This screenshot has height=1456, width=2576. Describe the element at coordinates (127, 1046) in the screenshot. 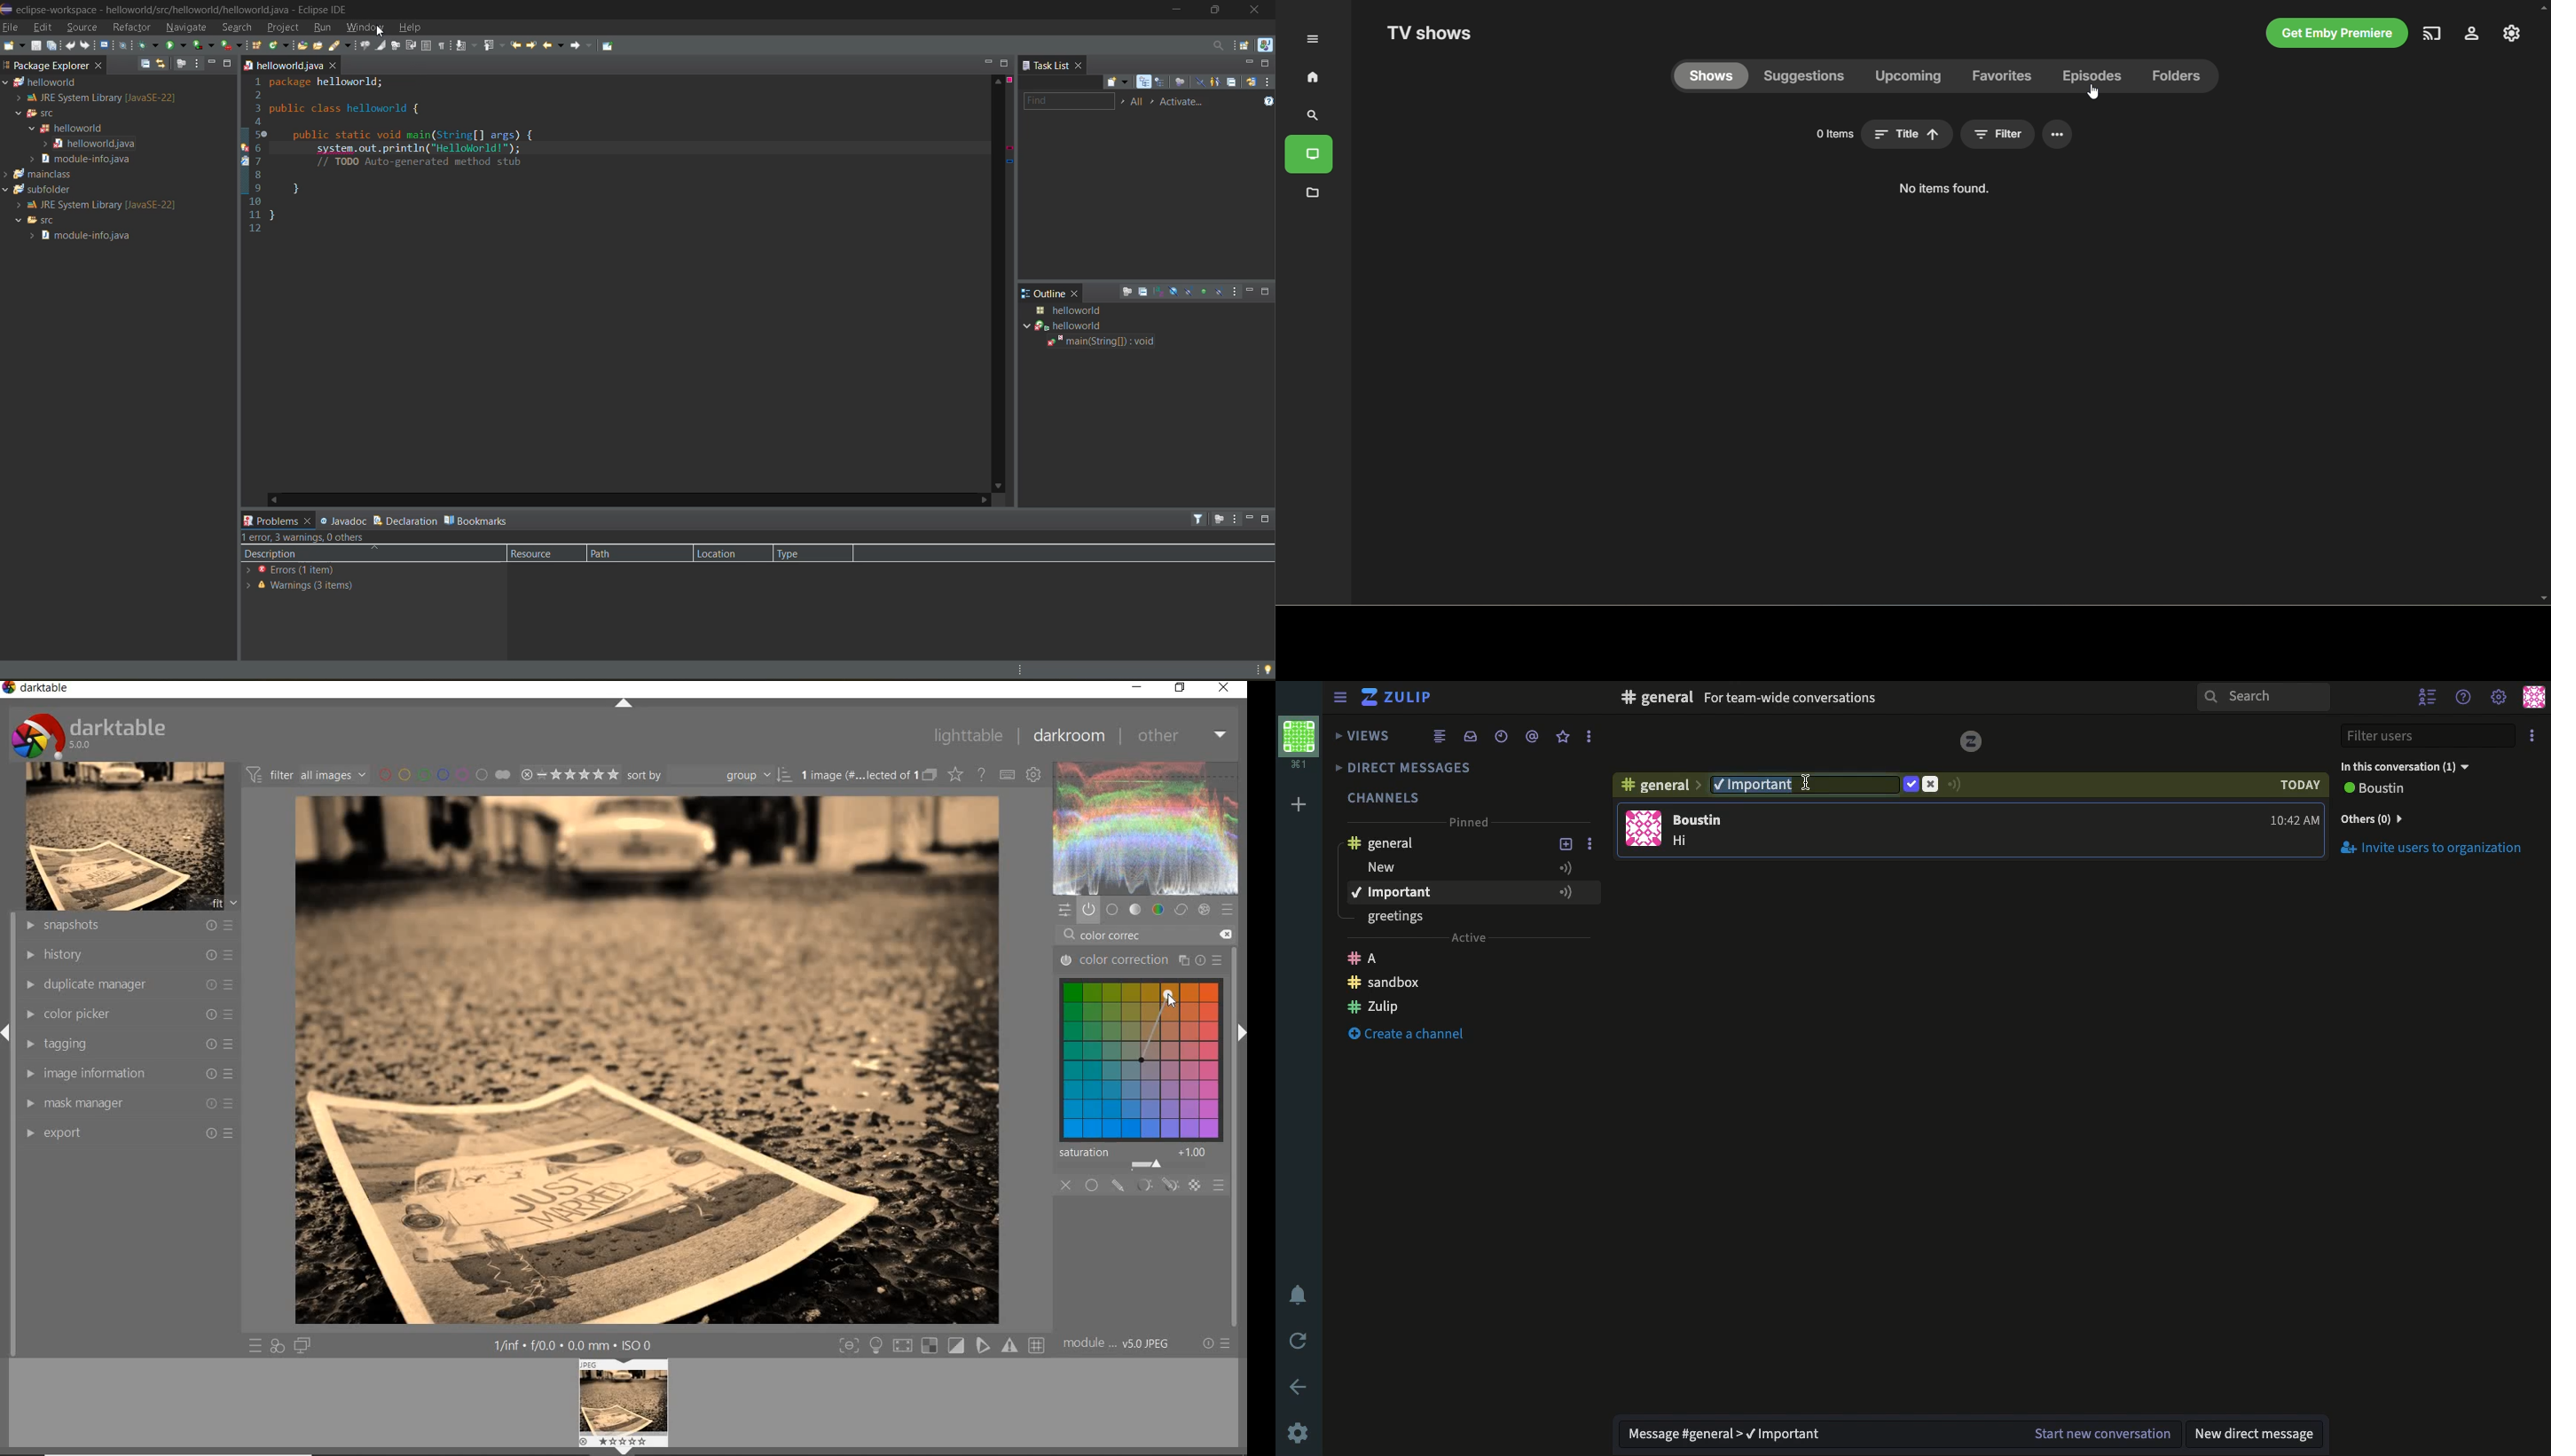

I see `tagging` at that location.